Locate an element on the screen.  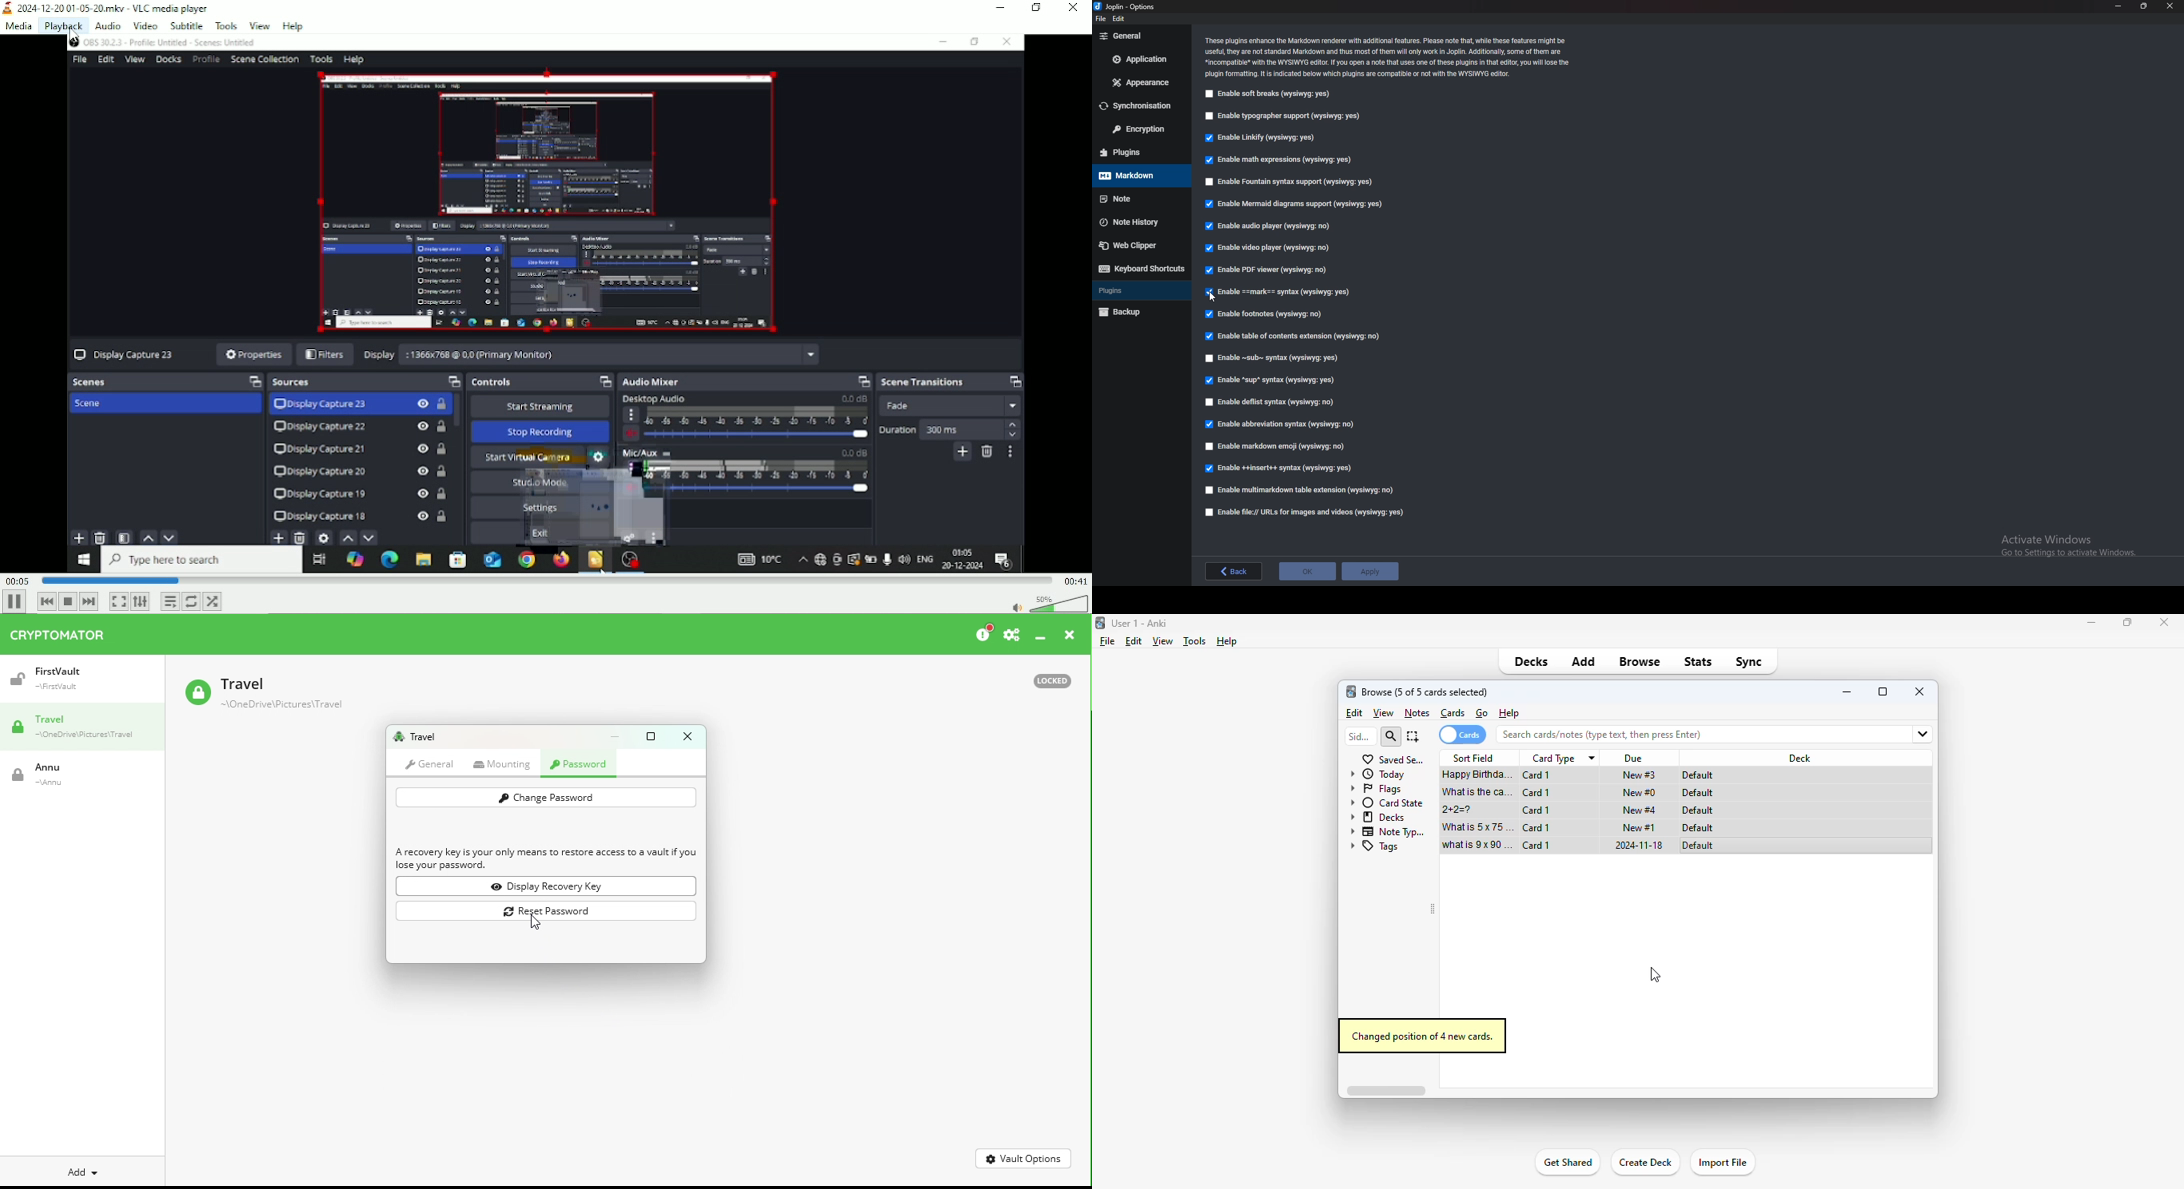
Show extended settings is located at coordinates (141, 601).